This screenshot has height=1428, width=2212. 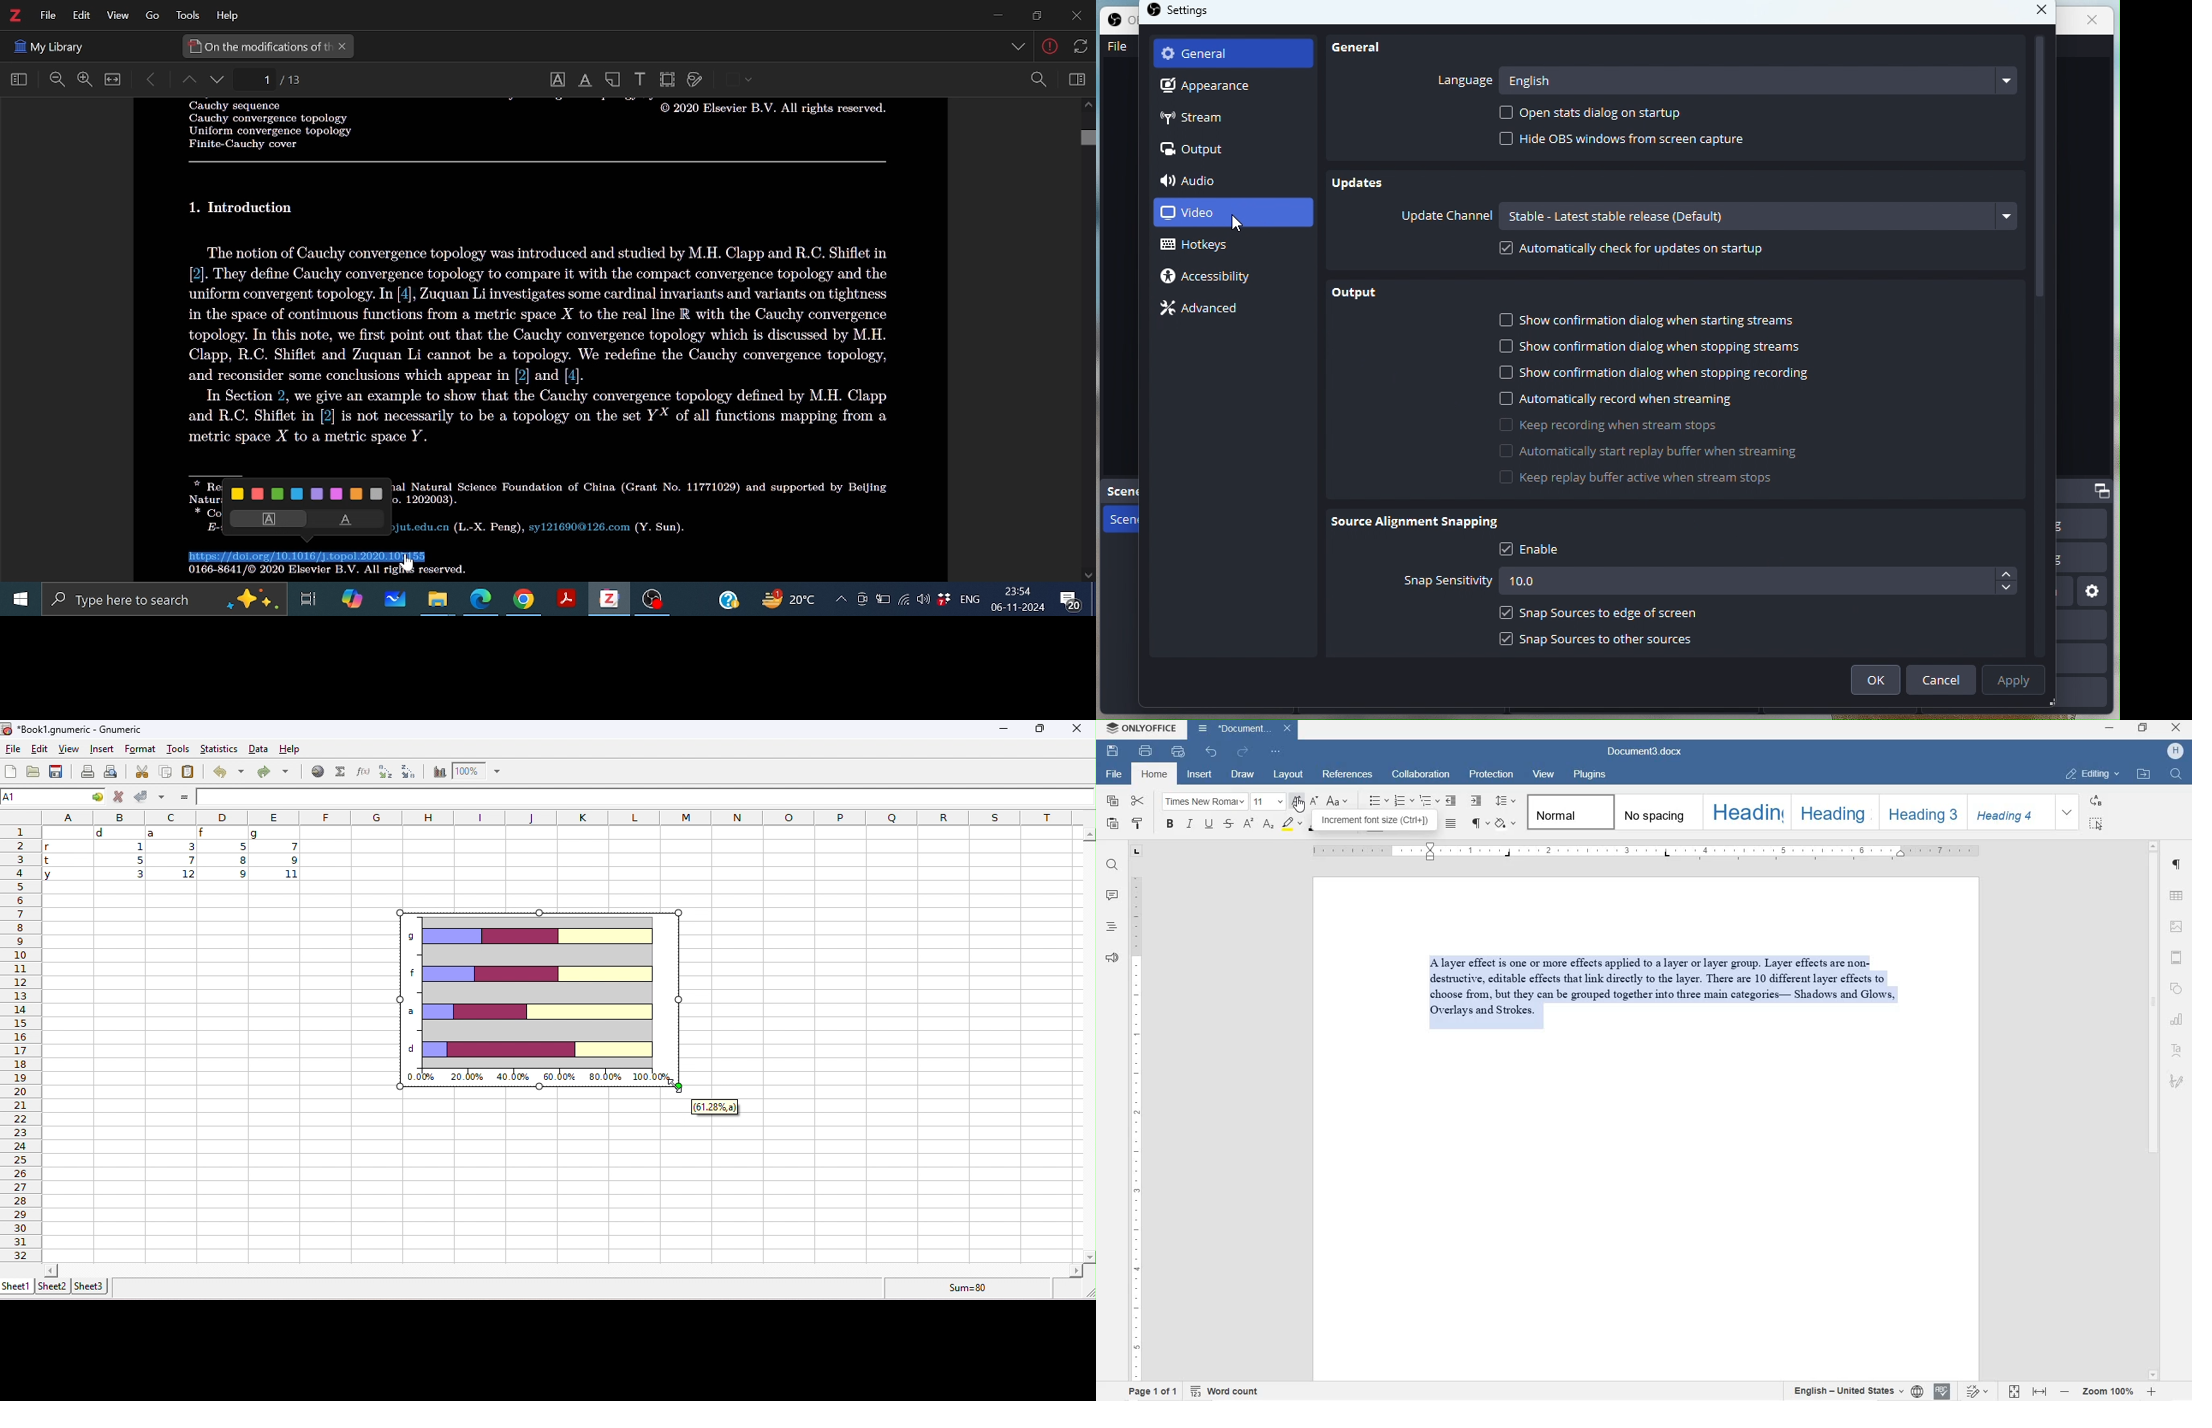 What do you see at coordinates (1197, 13) in the screenshot?
I see `settings` at bounding box center [1197, 13].